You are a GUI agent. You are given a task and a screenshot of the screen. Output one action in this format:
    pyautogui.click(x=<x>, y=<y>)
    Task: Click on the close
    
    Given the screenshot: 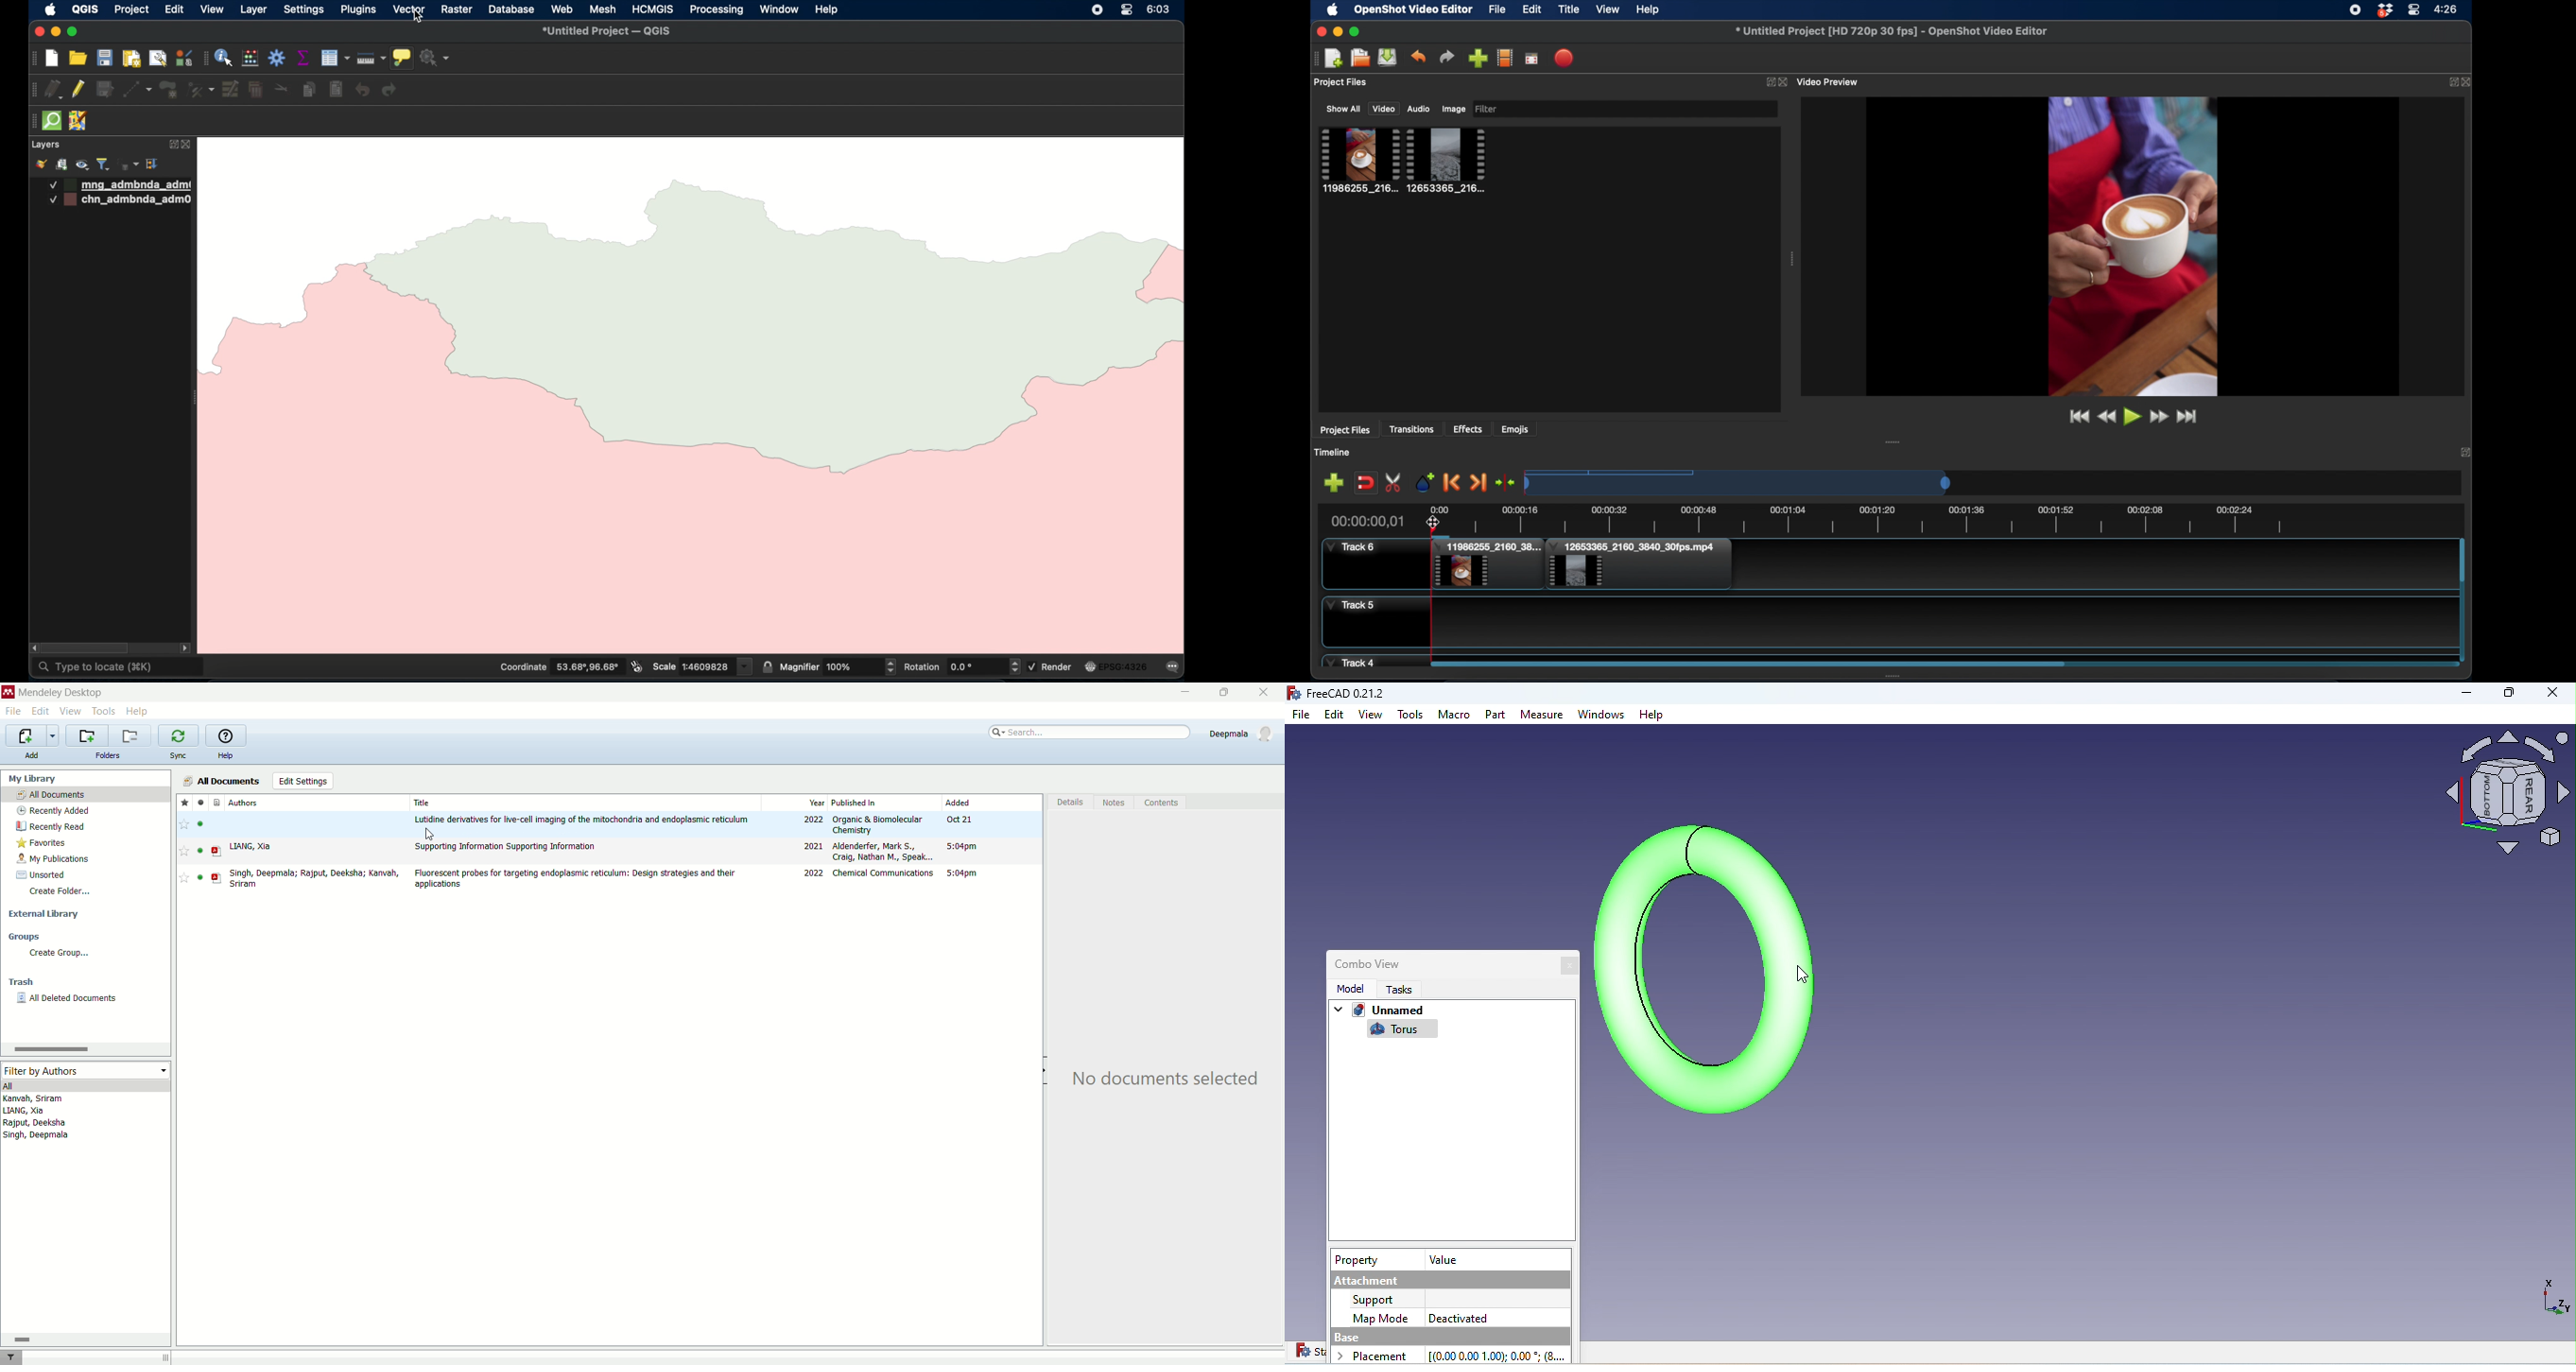 What is the action you would take?
    pyautogui.click(x=189, y=145)
    